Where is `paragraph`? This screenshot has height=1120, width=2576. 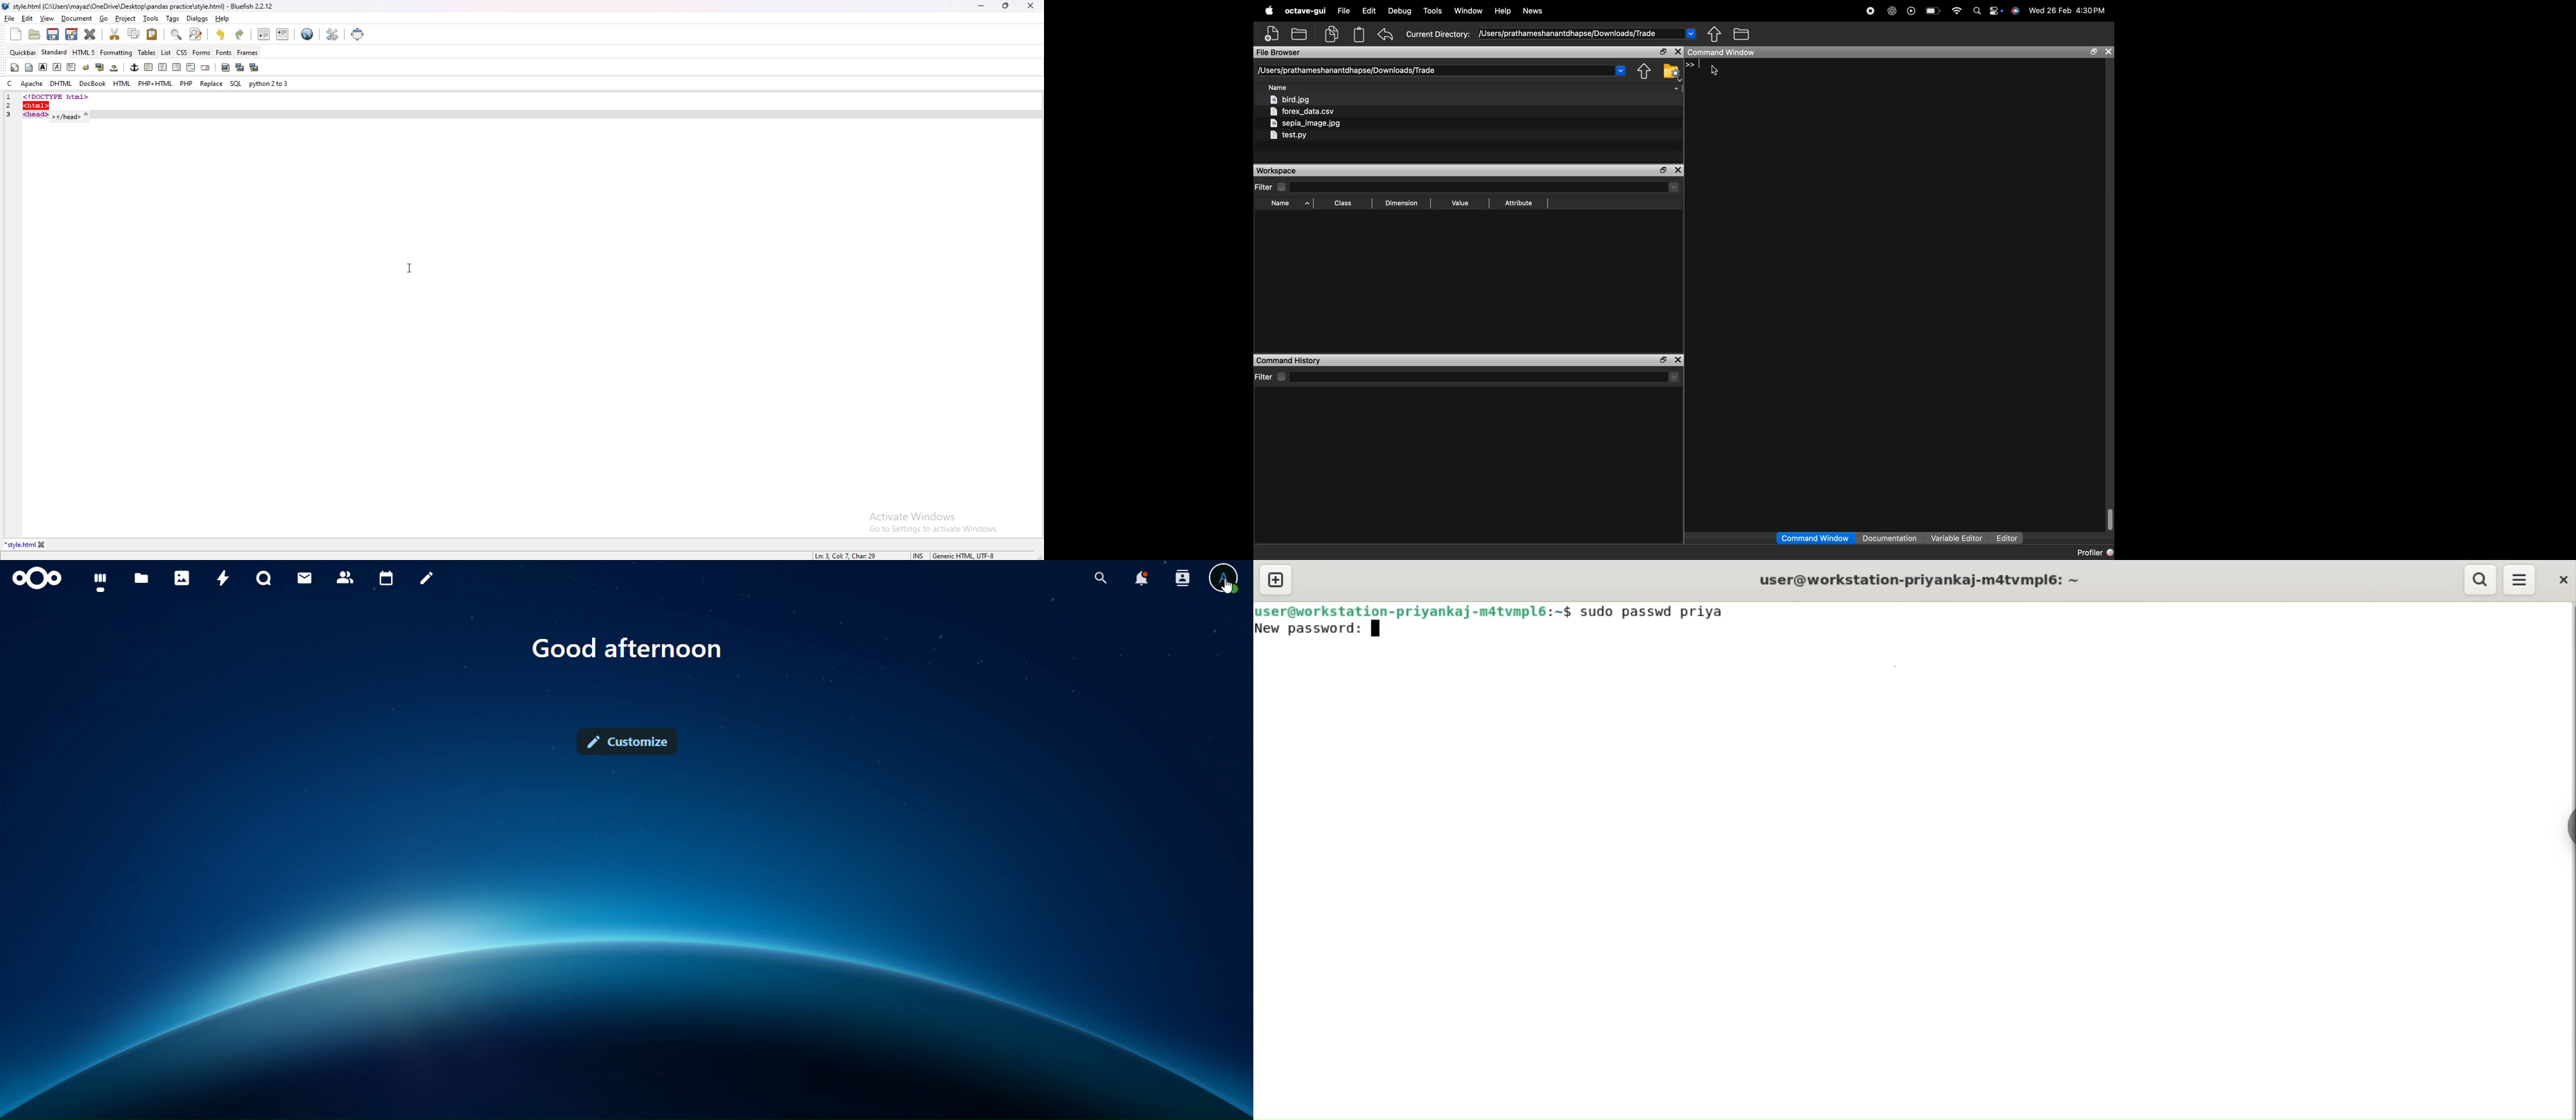 paragraph is located at coordinates (70, 66).